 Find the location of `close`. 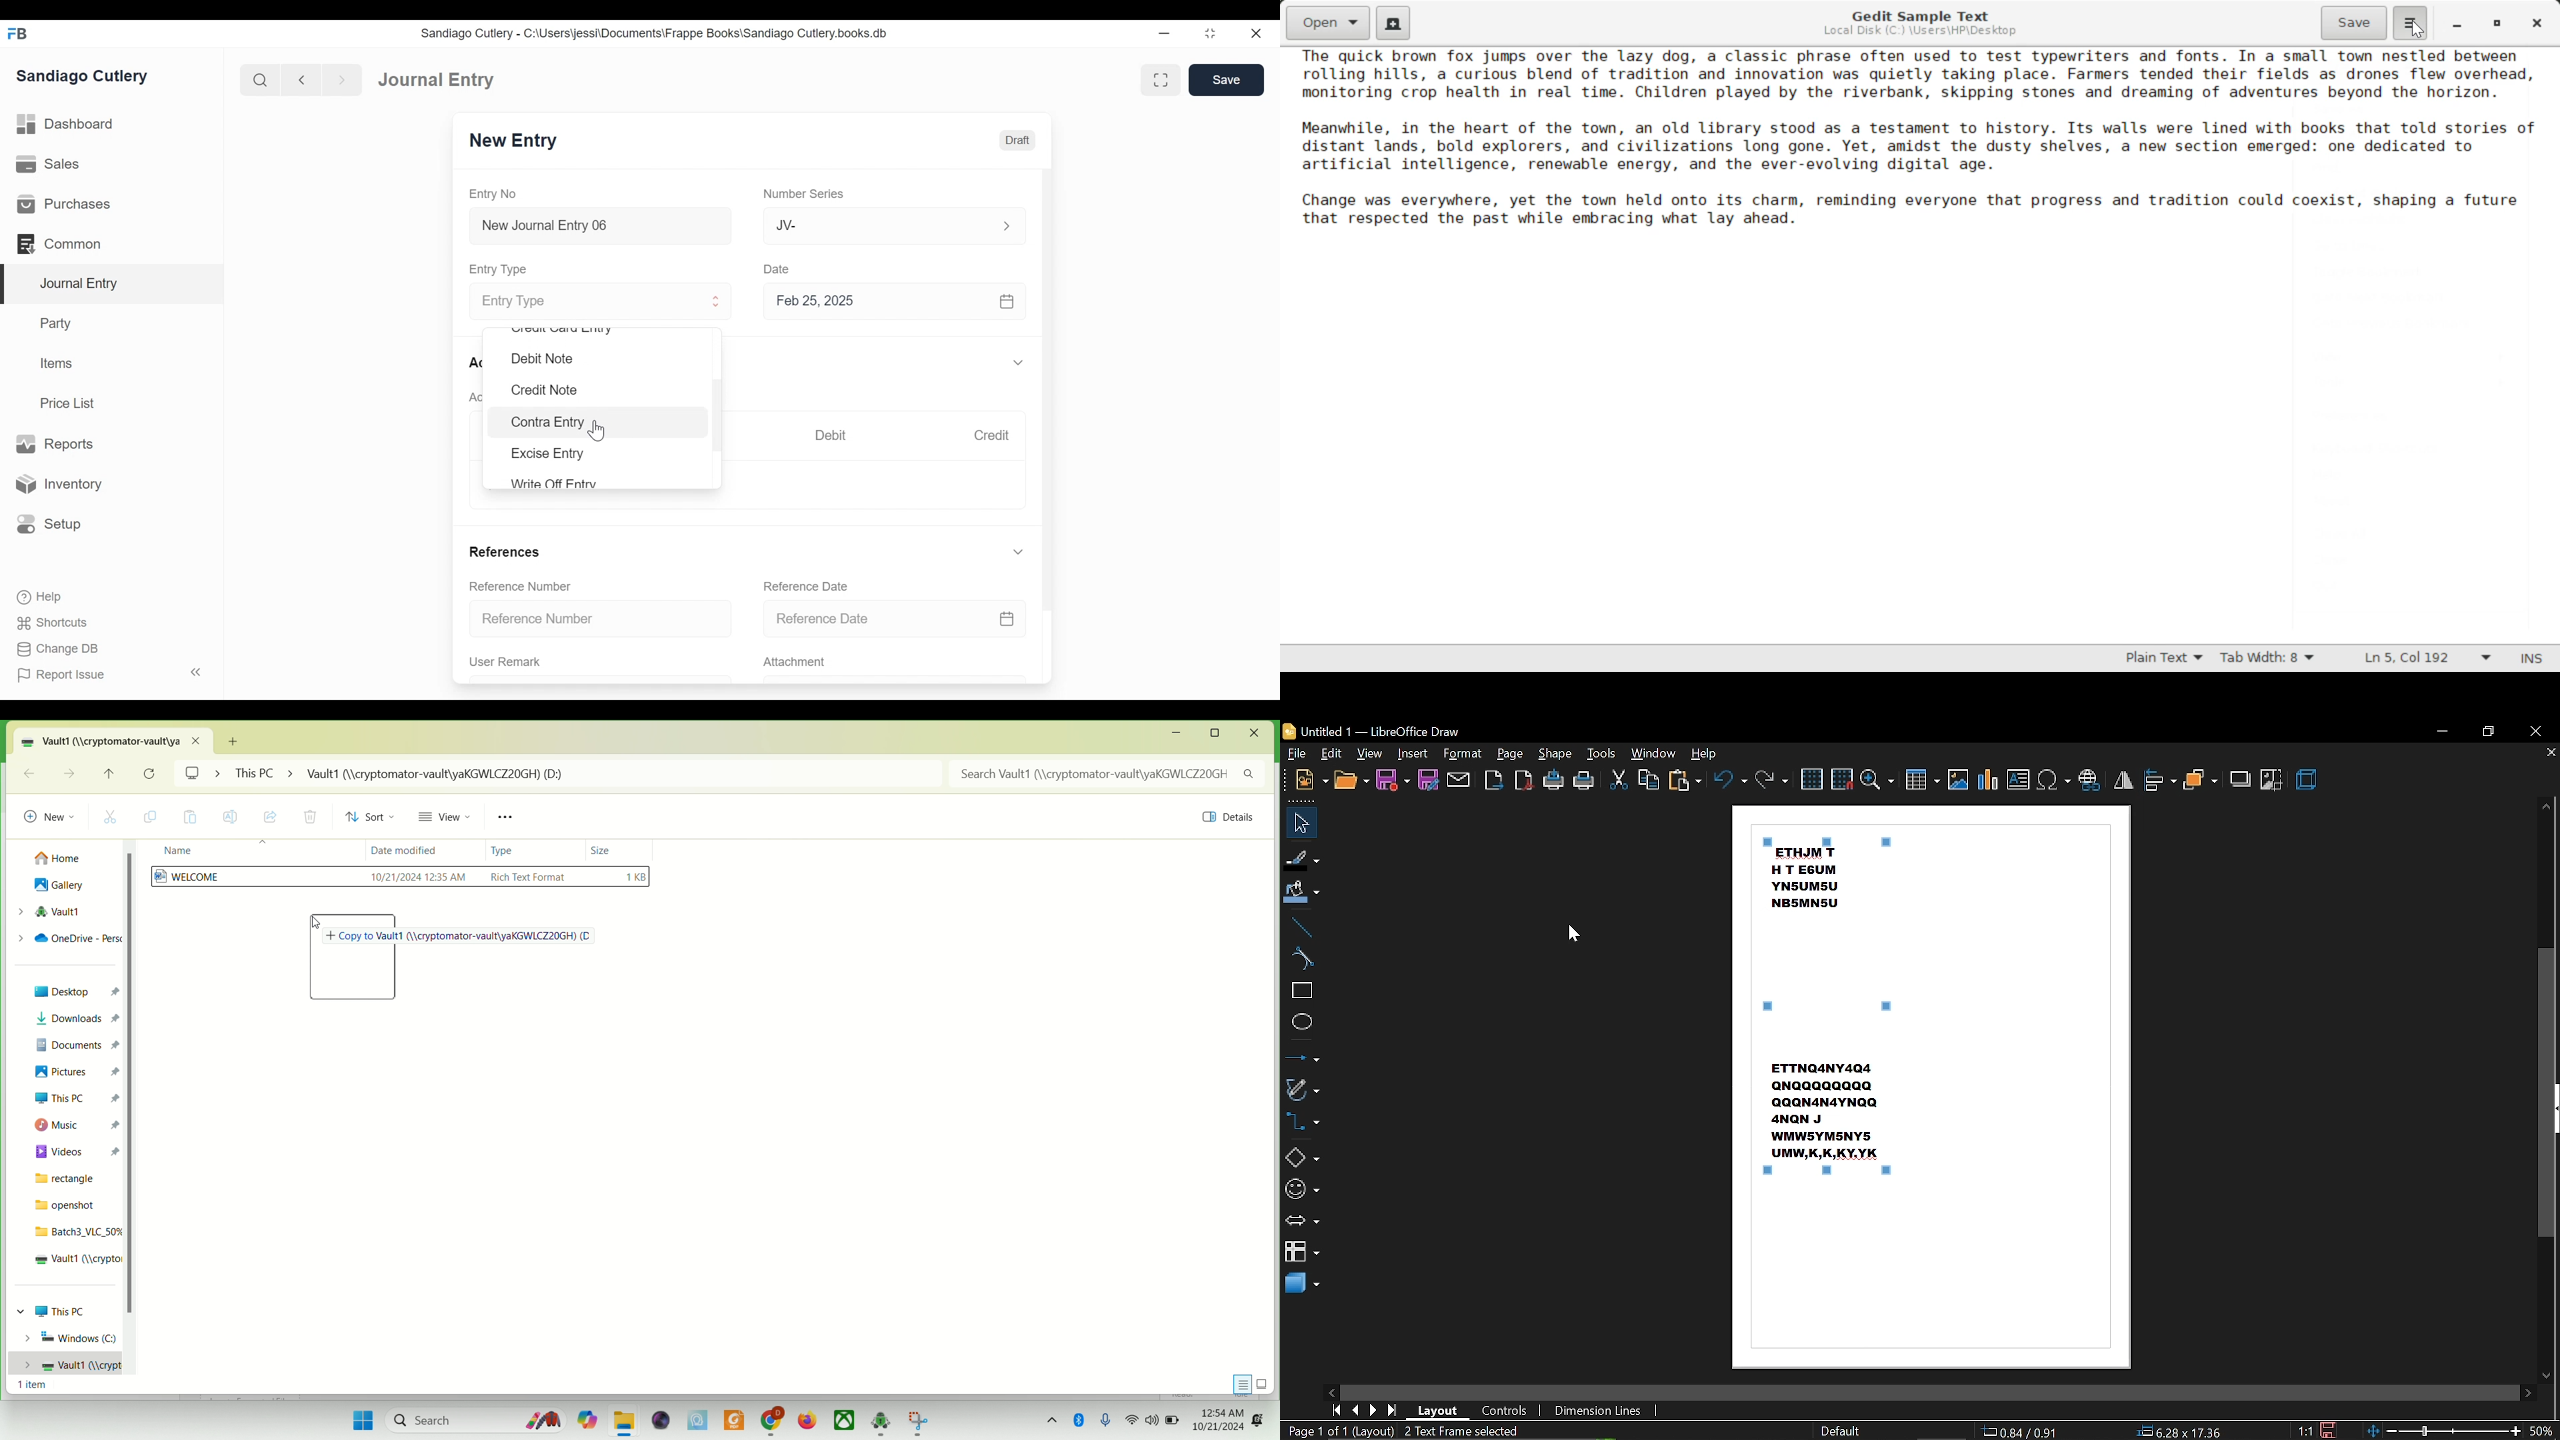

close is located at coordinates (1255, 733).